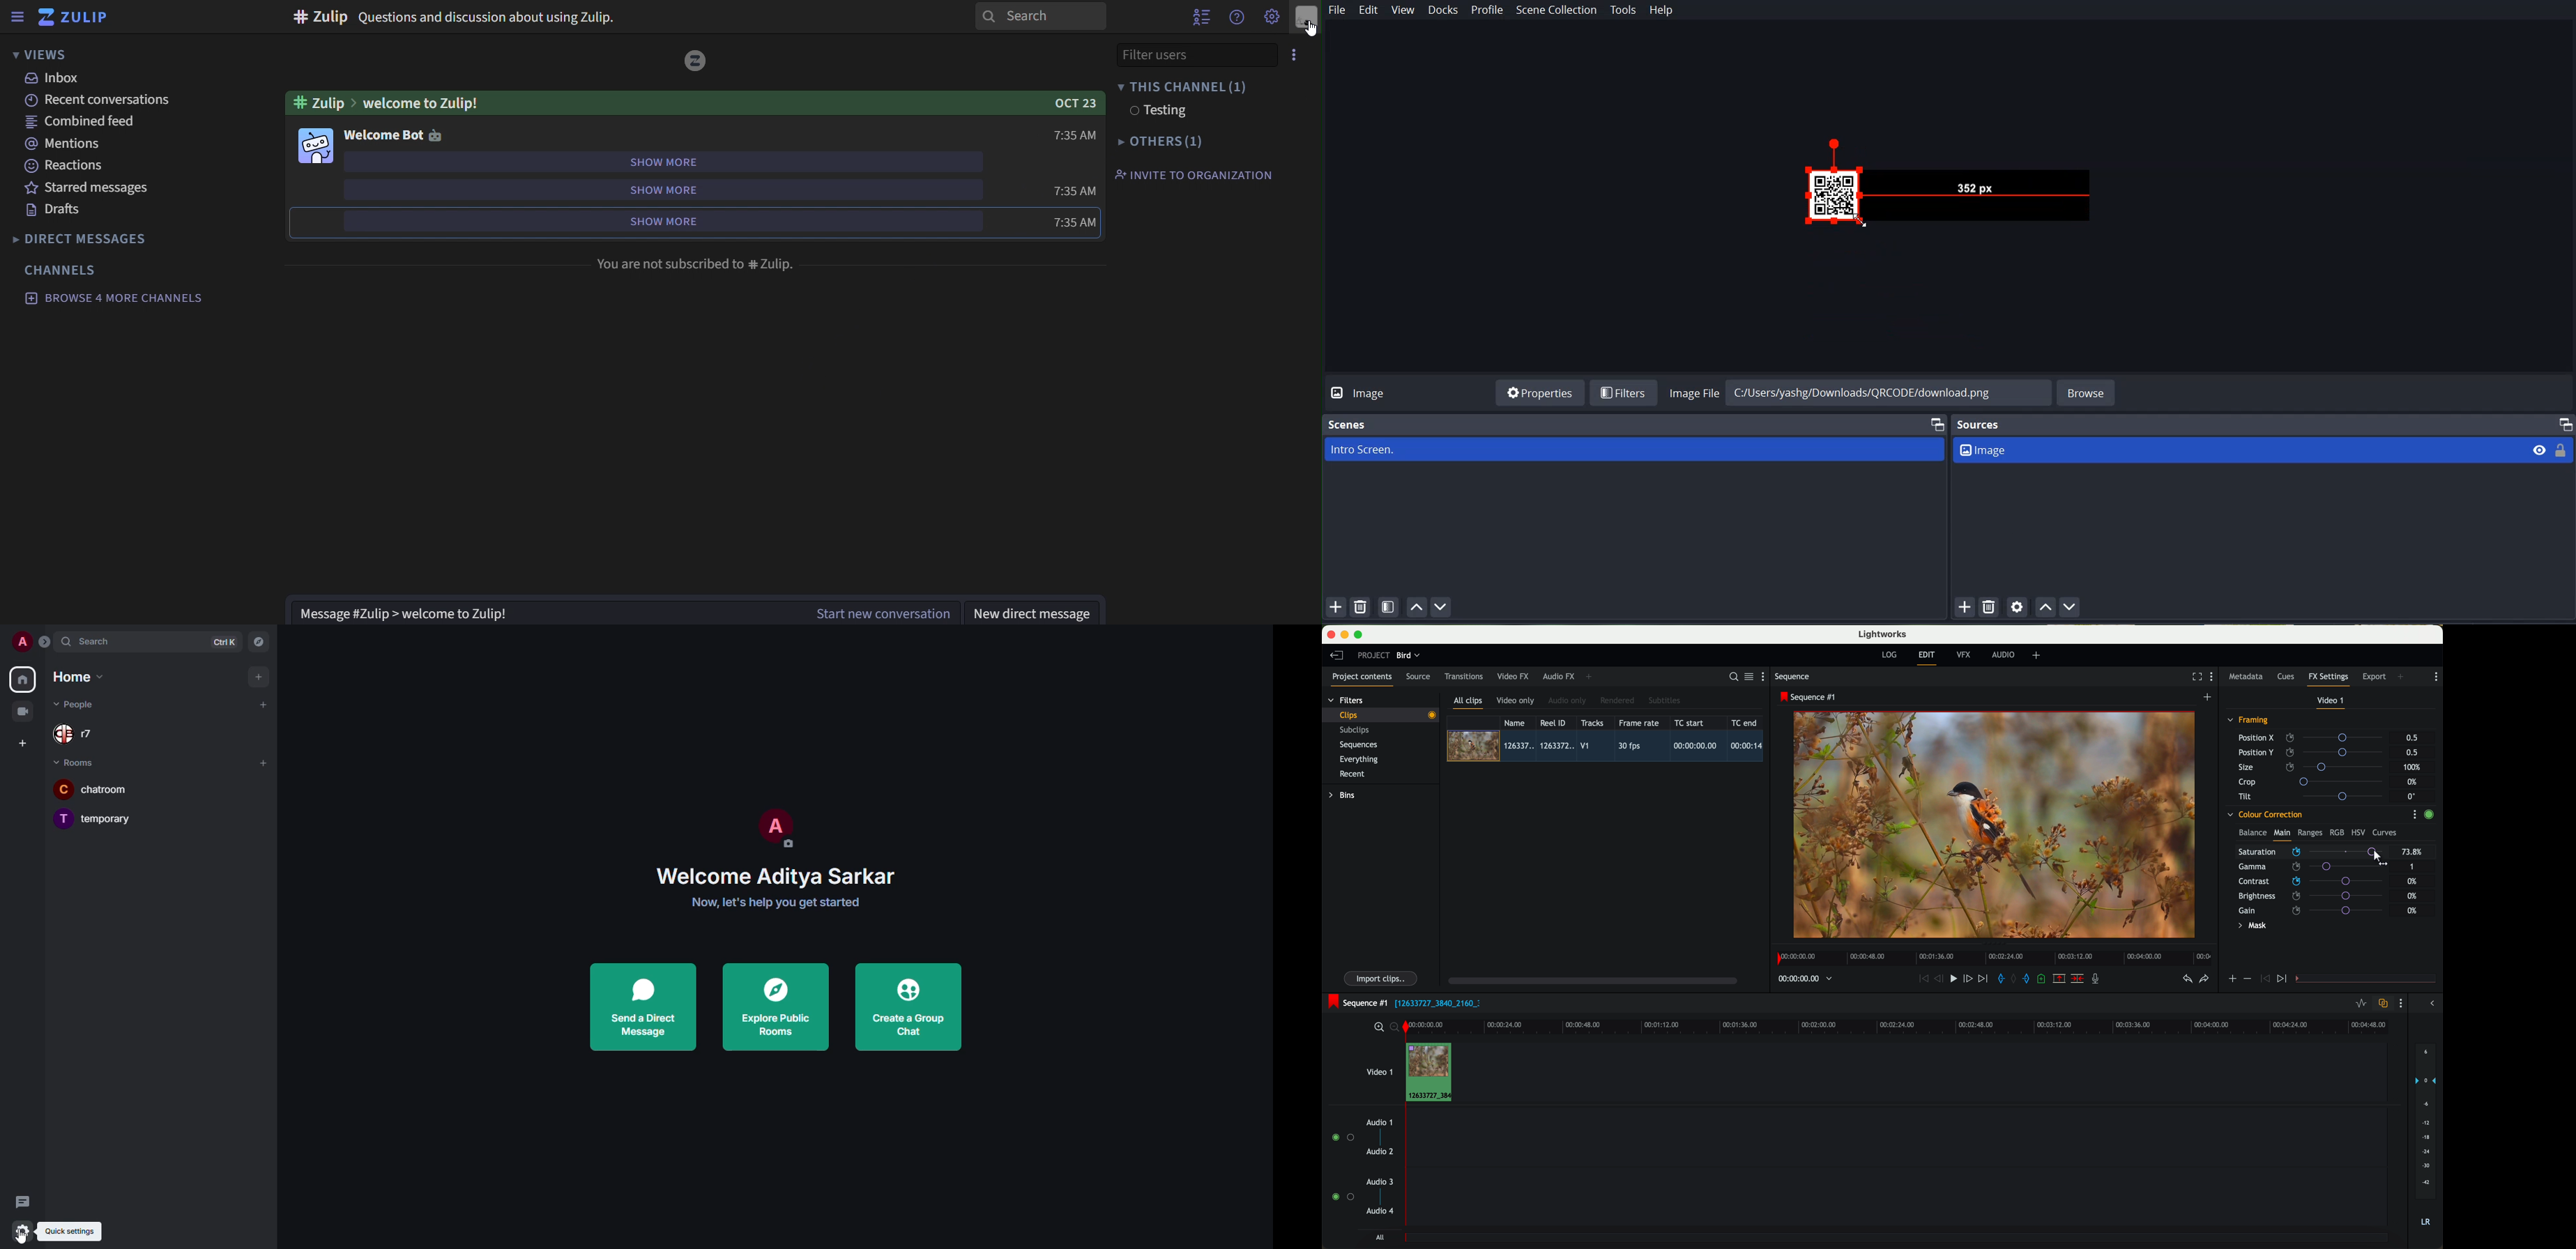 The height and width of the screenshot is (1260, 2576). I want to click on add panel, so click(1591, 677).